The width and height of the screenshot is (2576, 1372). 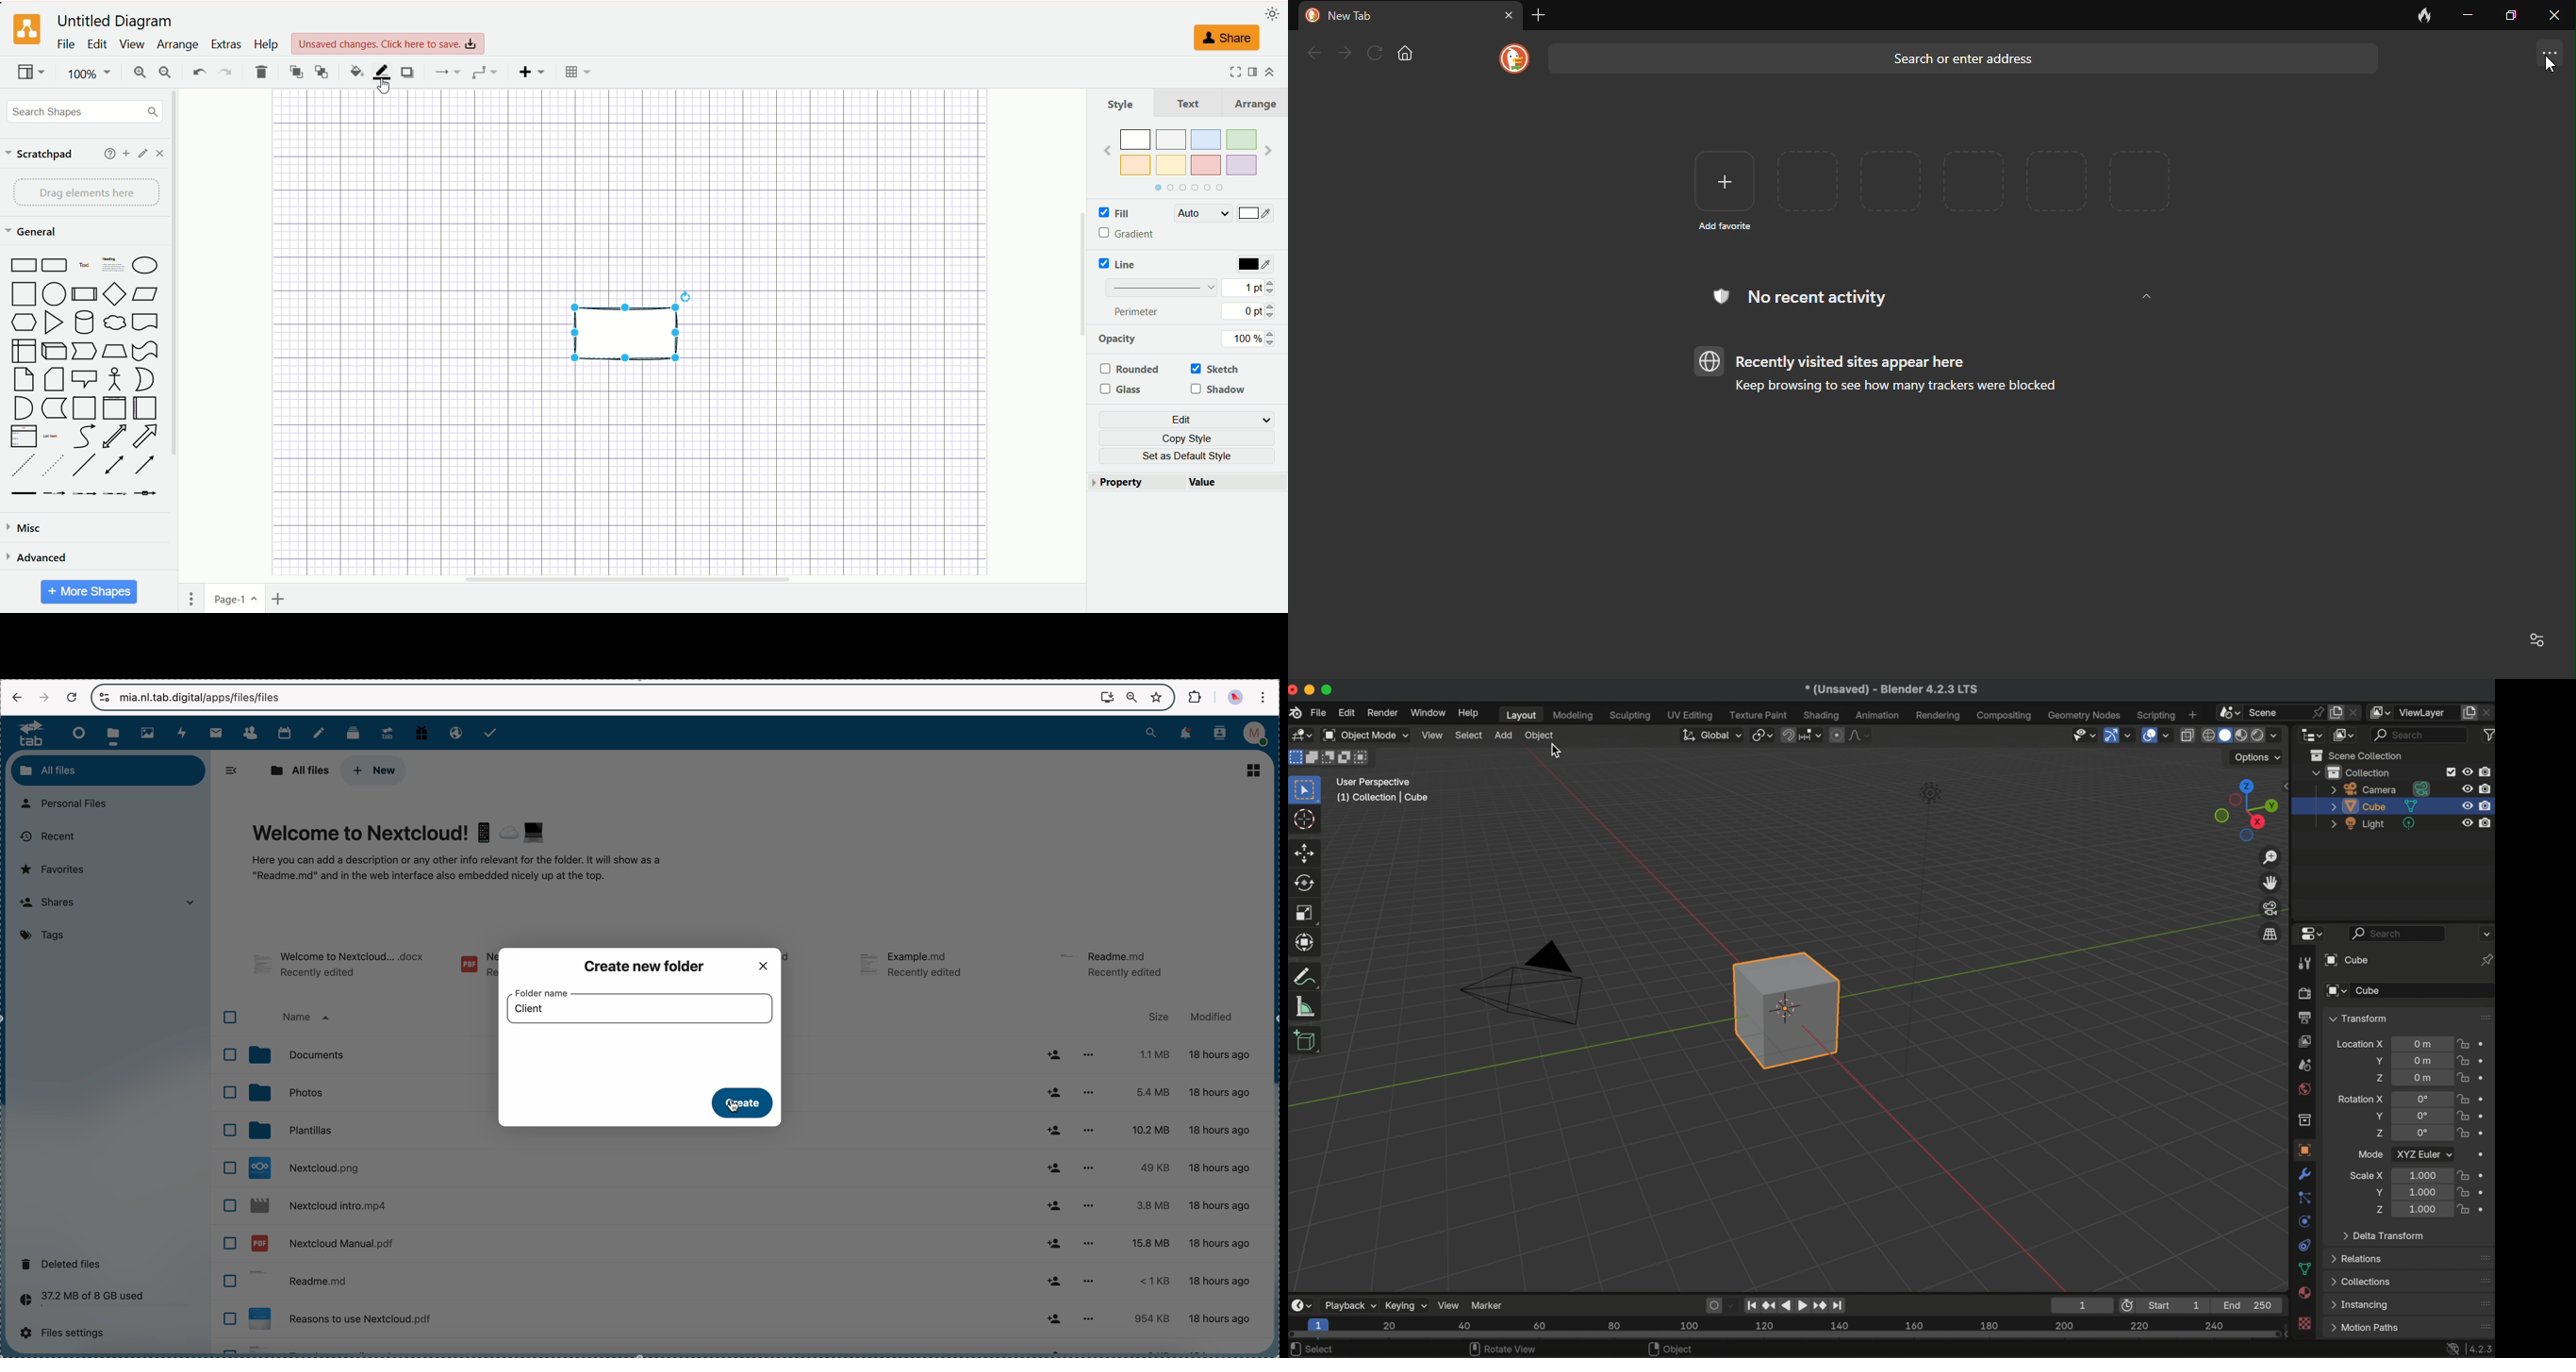 I want to click on Cube, so click(x=2423, y=991).